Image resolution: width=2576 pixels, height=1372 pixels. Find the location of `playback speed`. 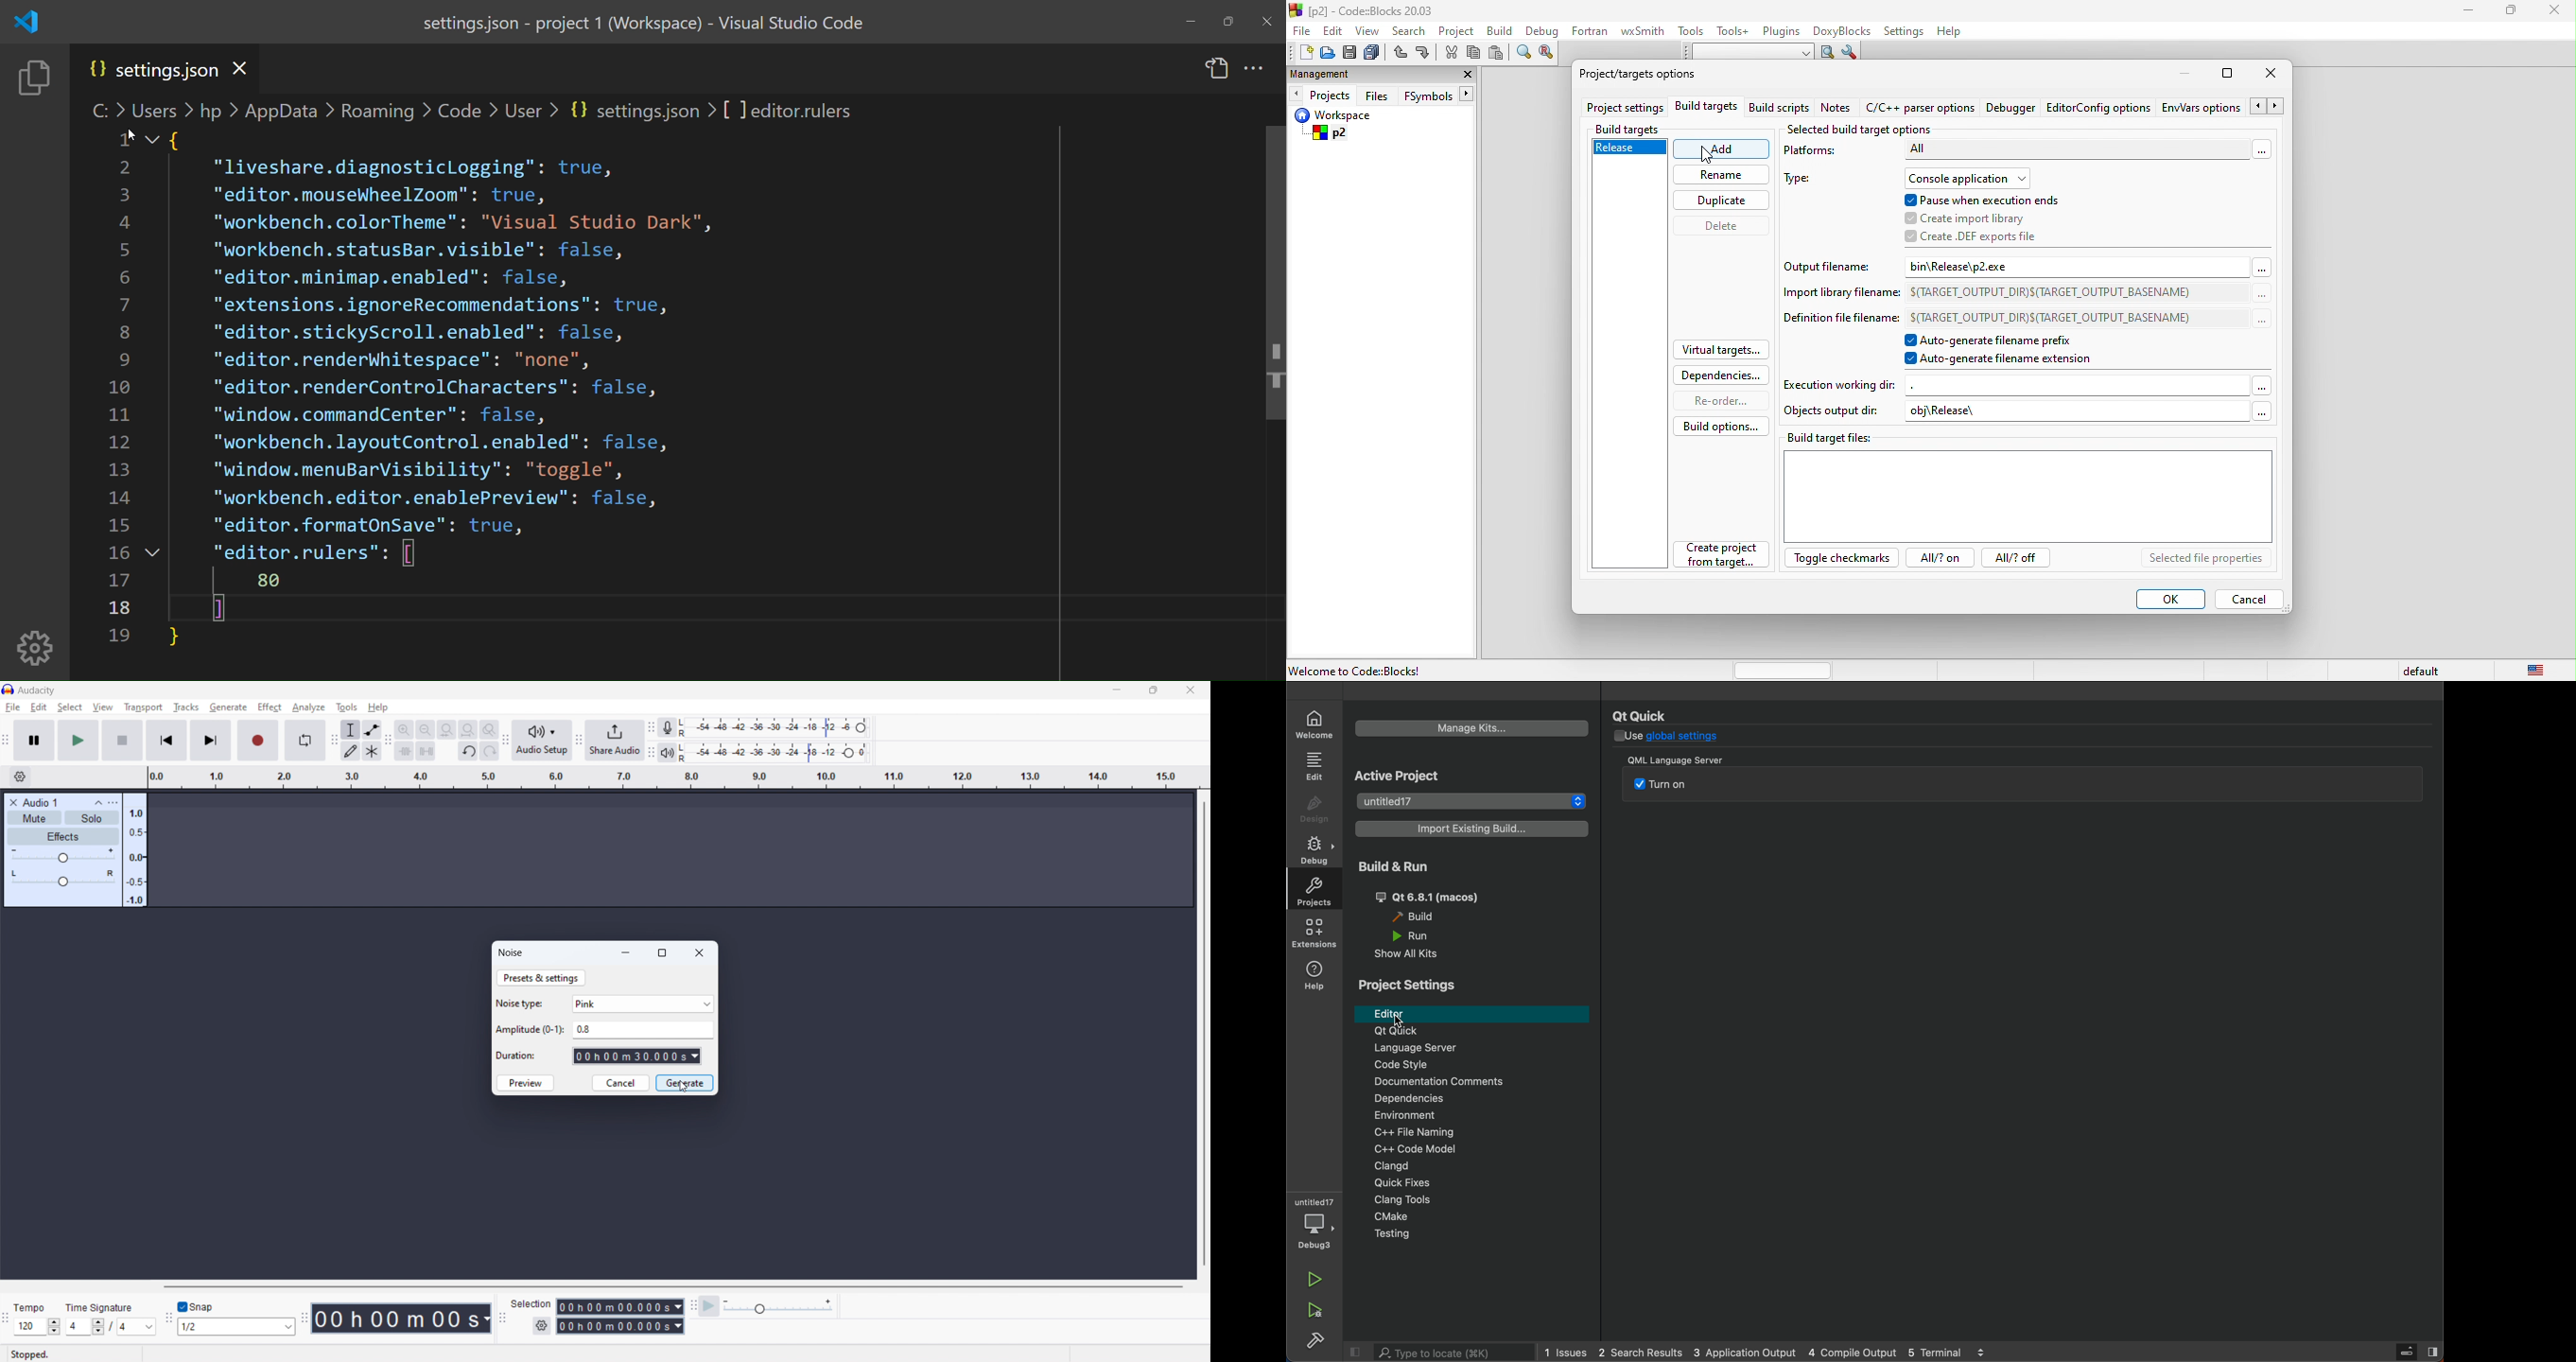

playback speed is located at coordinates (778, 1307).